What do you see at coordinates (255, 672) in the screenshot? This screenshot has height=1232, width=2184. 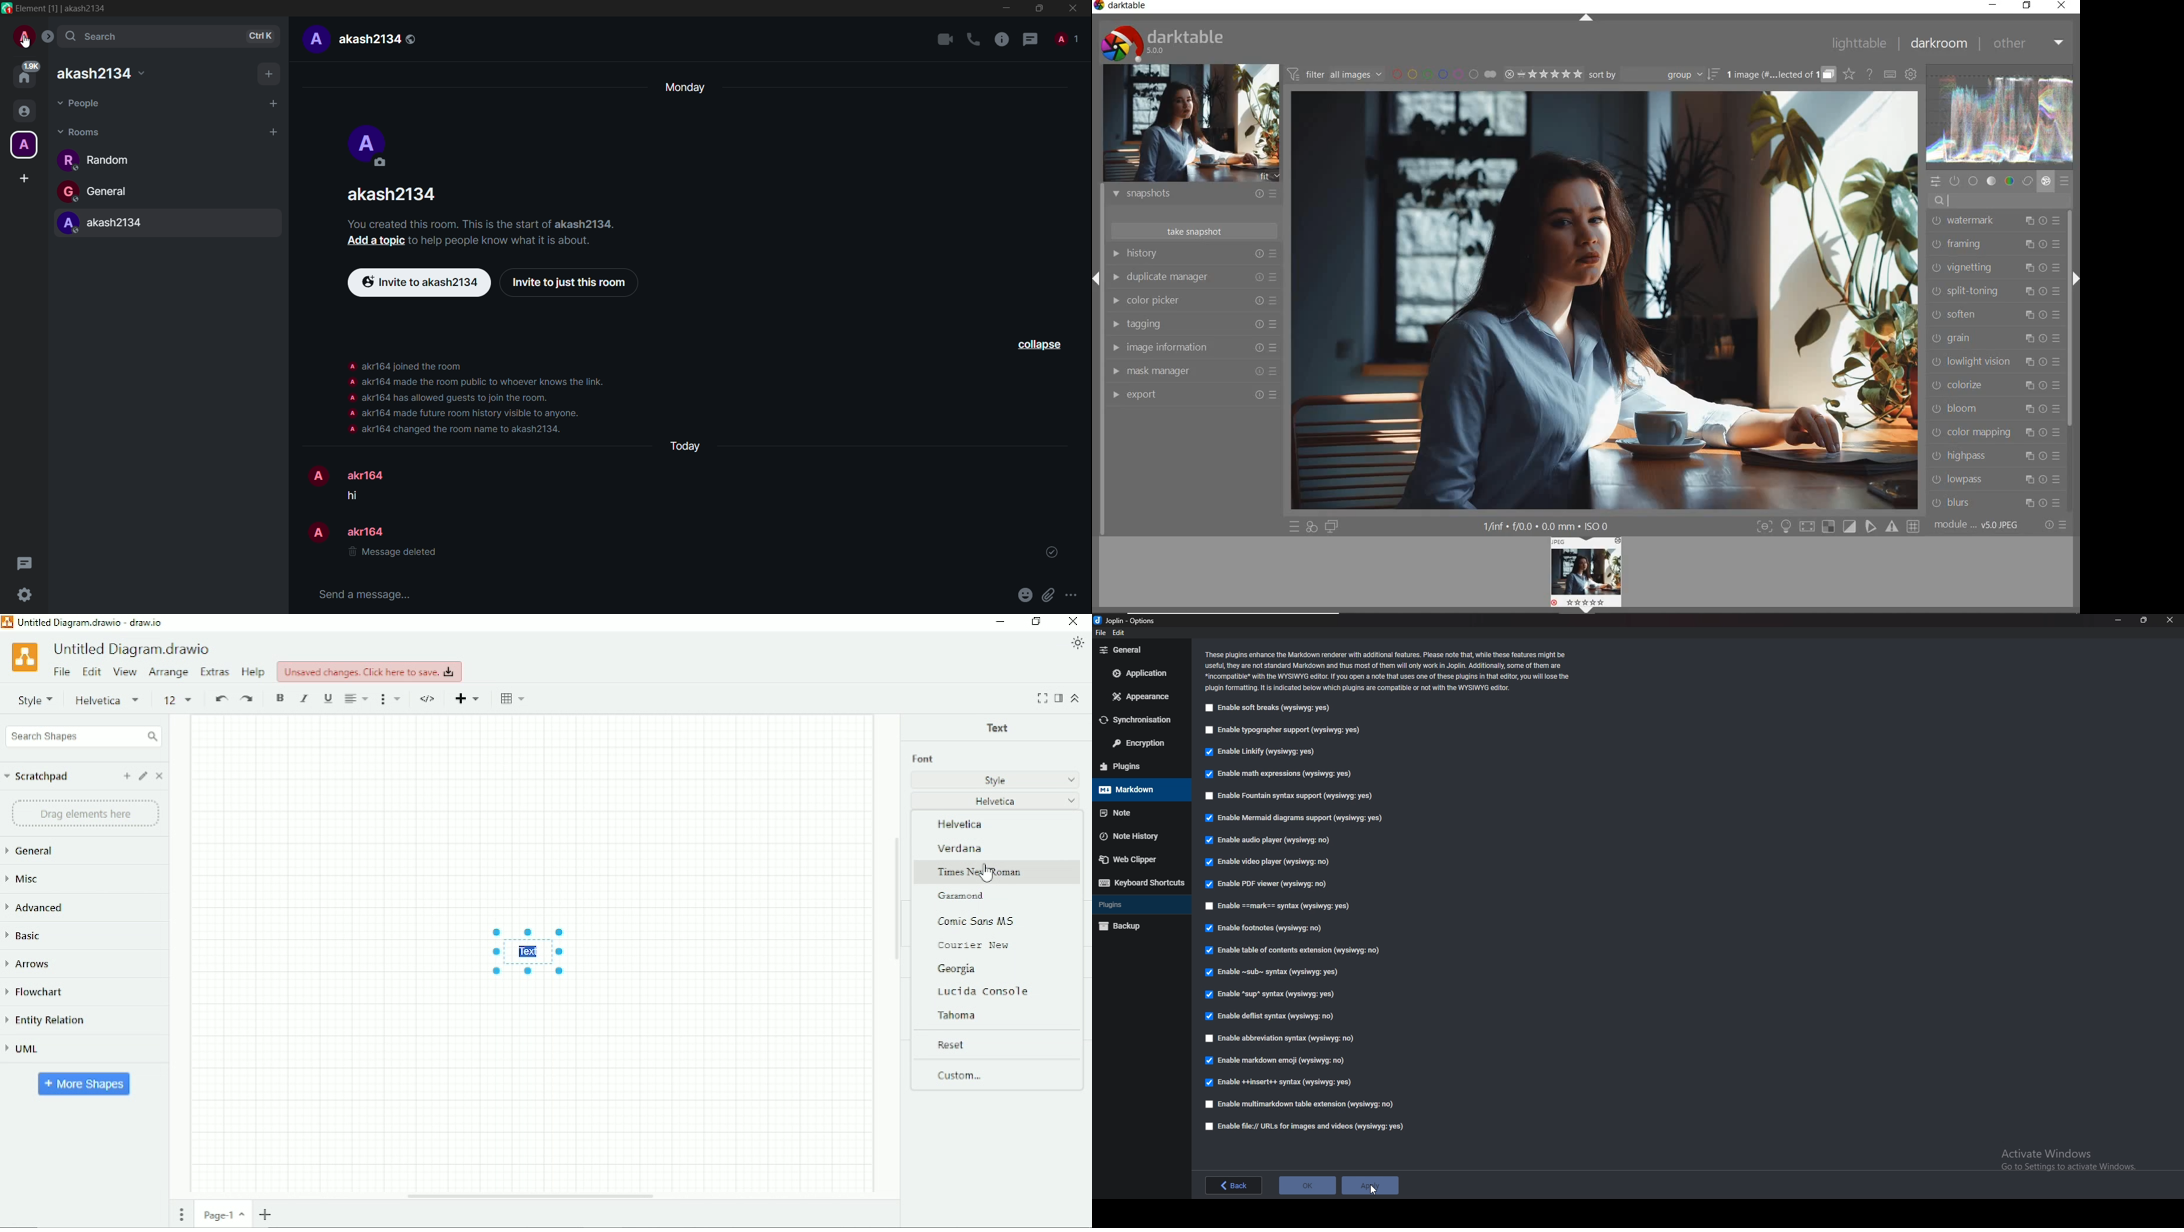 I see `Help` at bounding box center [255, 672].